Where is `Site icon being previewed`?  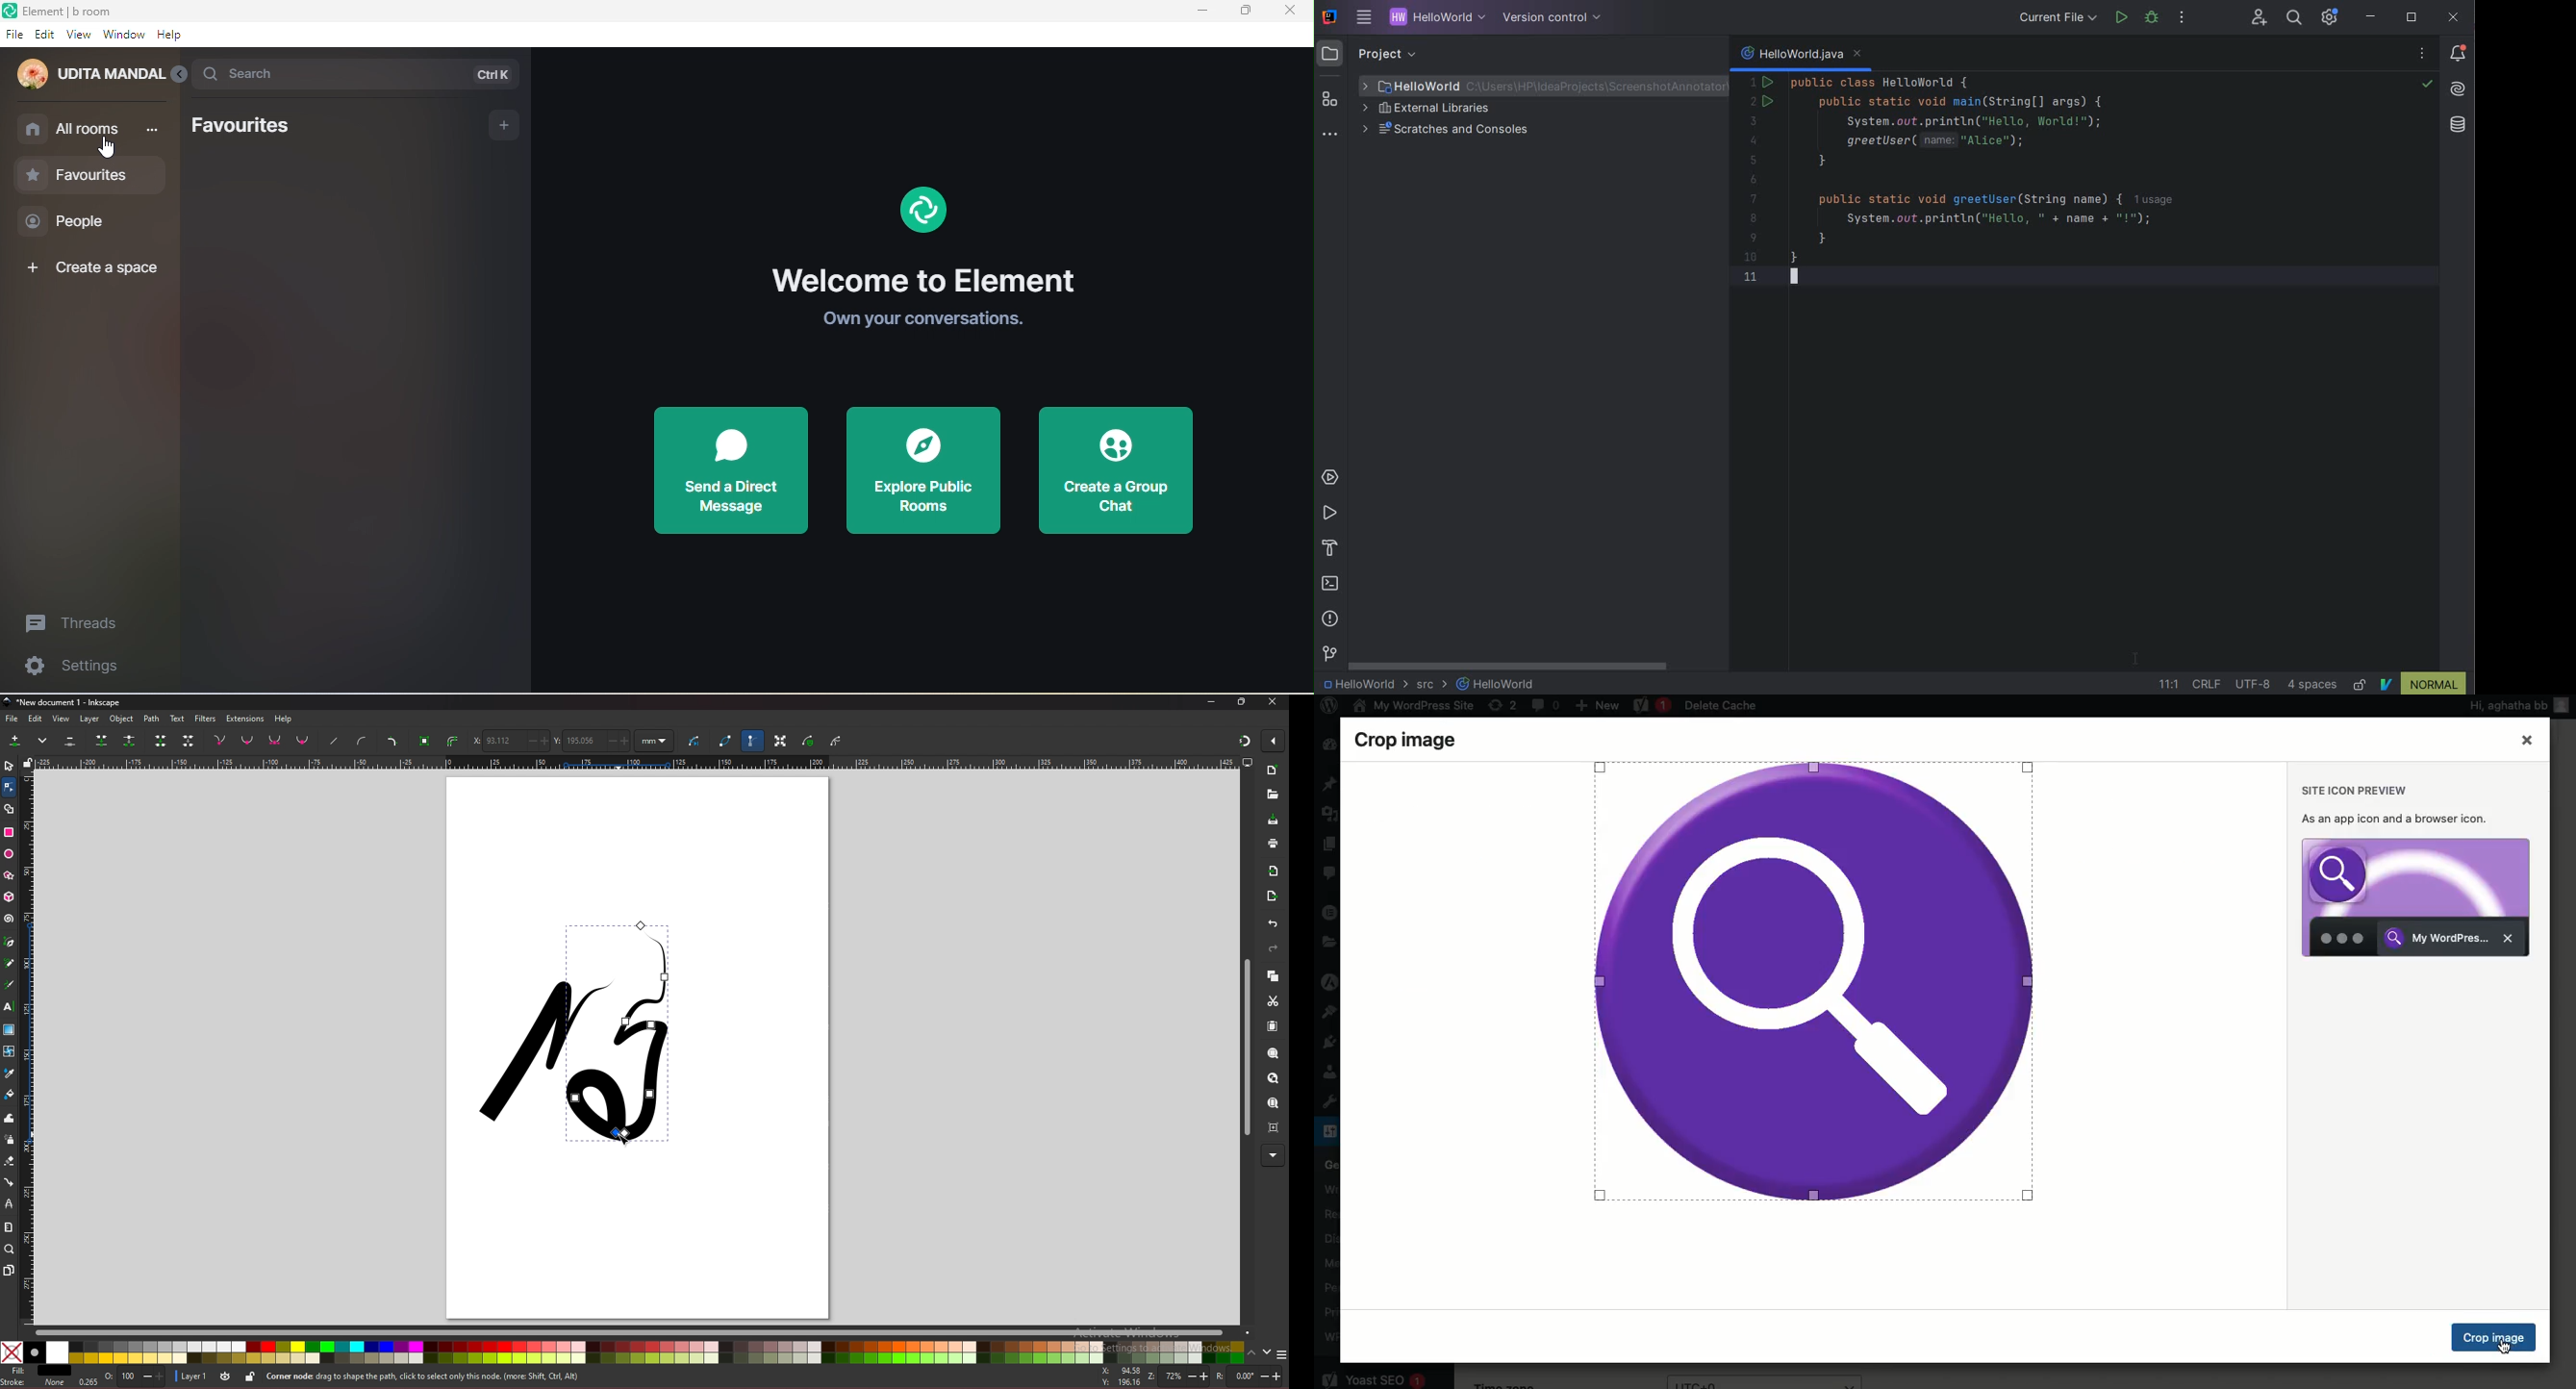
Site icon being previewed is located at coordinates (2416, 898).